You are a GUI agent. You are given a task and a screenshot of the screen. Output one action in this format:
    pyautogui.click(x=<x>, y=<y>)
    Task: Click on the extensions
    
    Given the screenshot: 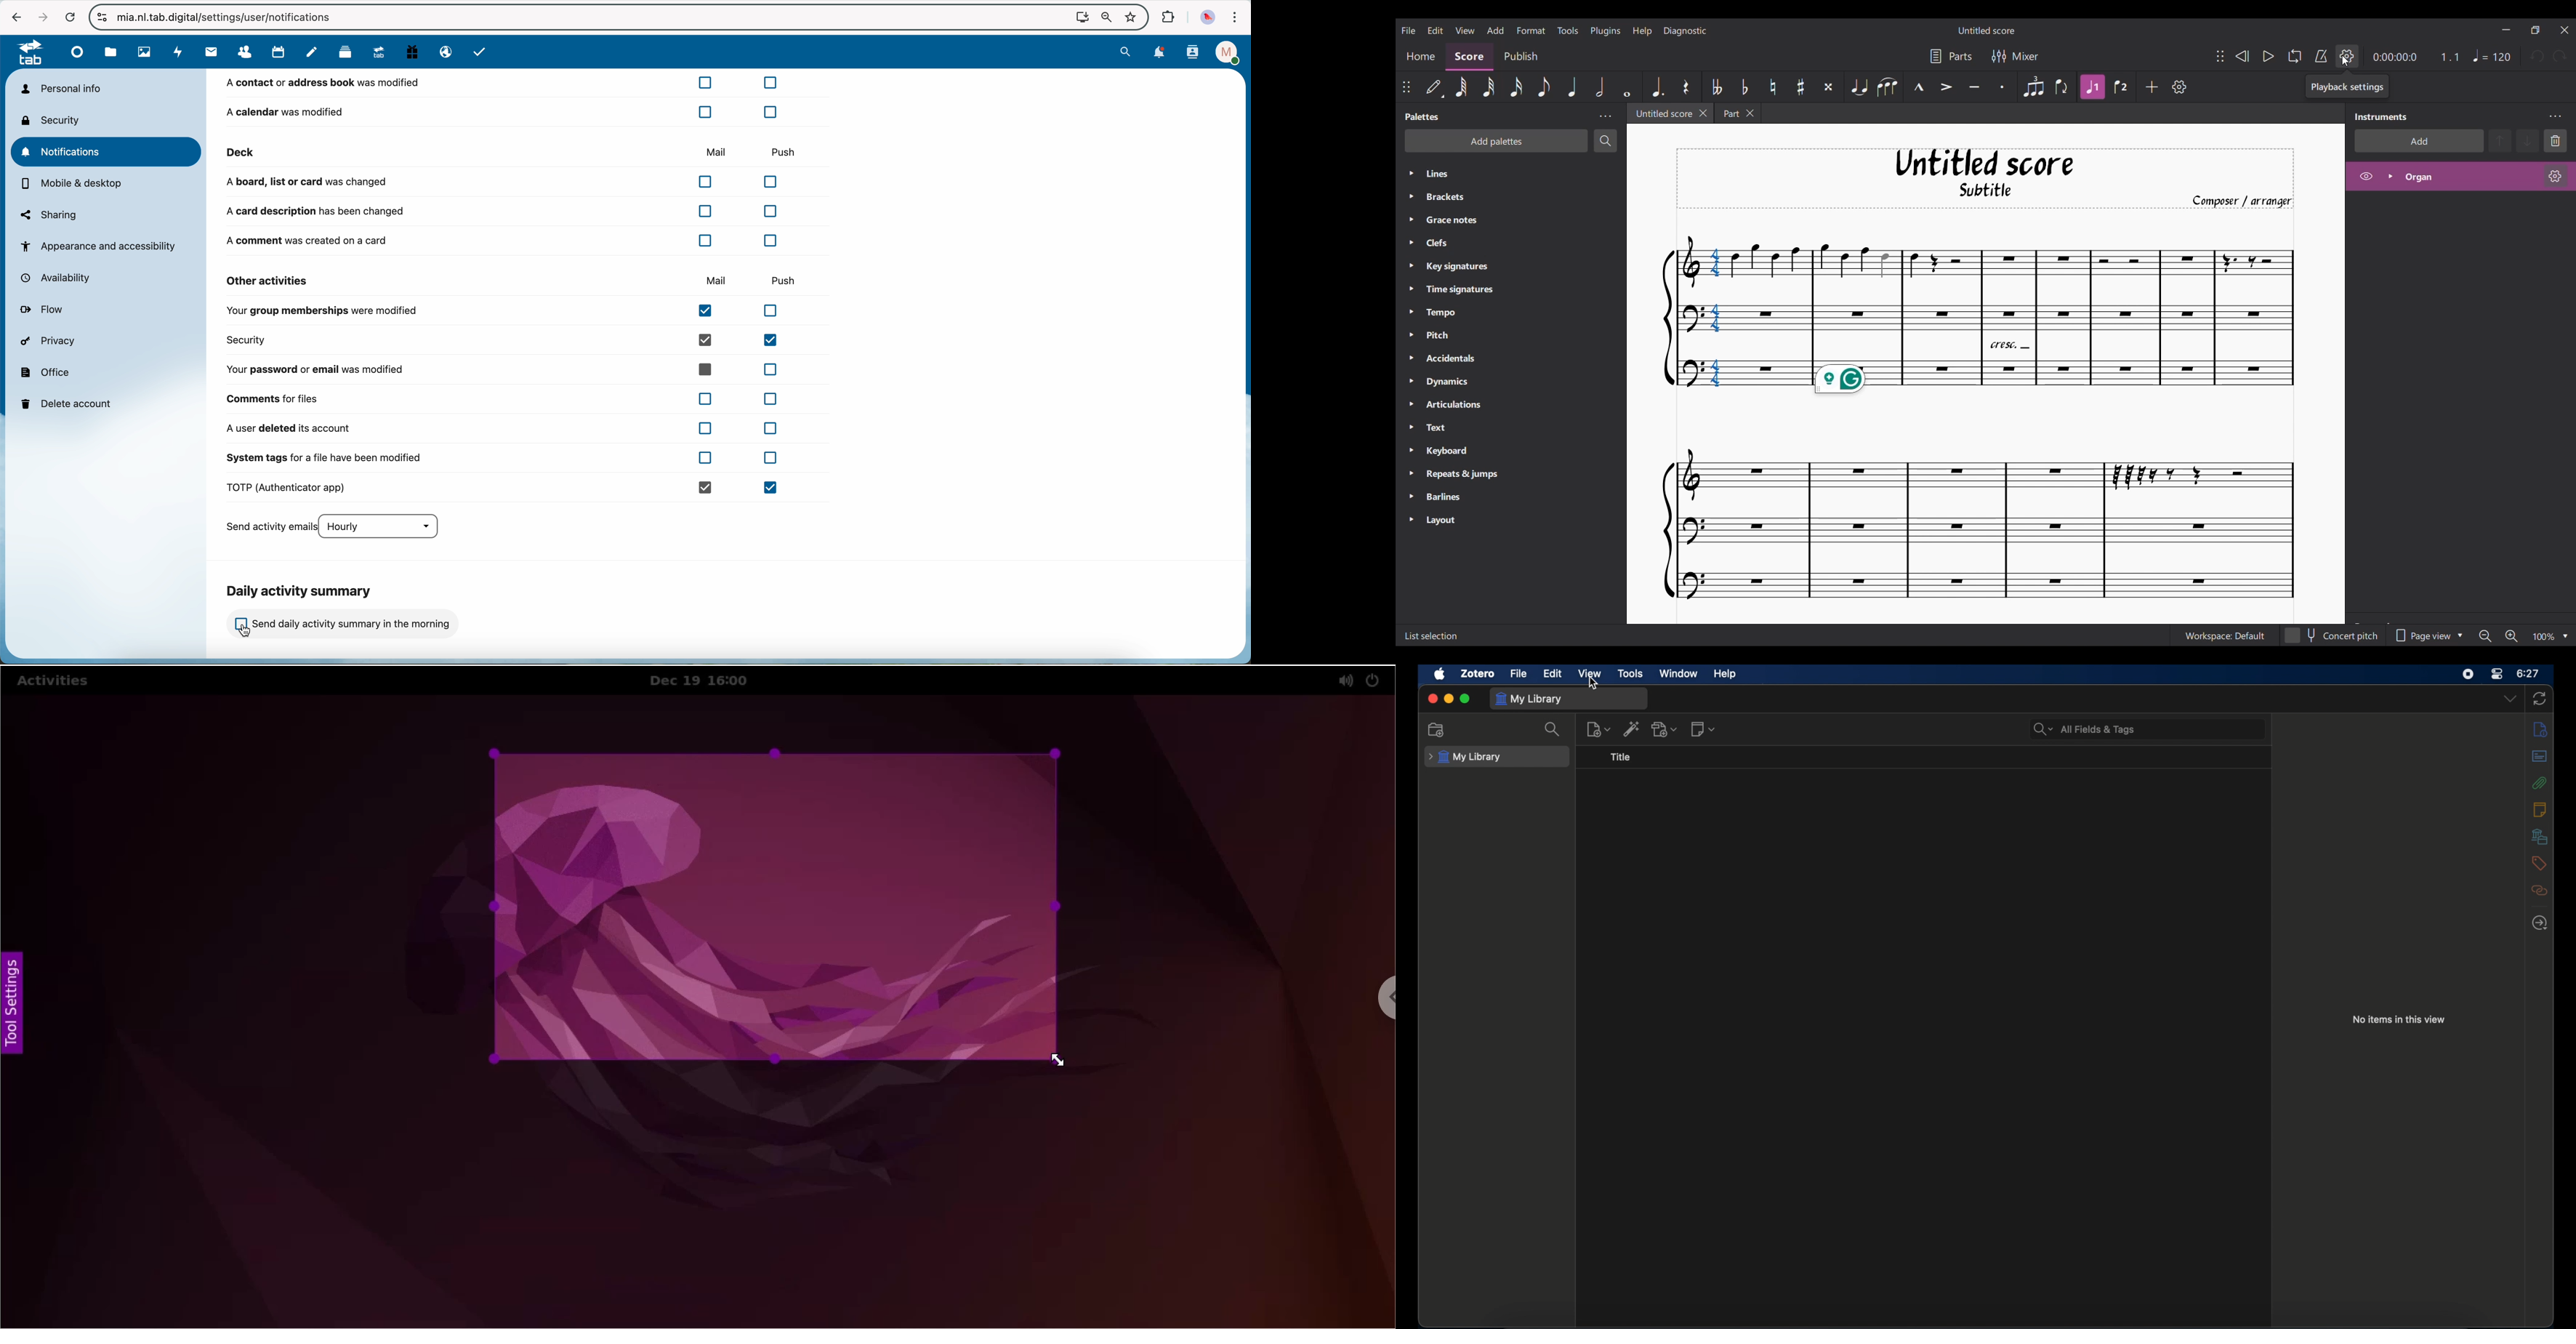 What is the action you would take?
    pyautogui.click(x=1168, y=18)
    